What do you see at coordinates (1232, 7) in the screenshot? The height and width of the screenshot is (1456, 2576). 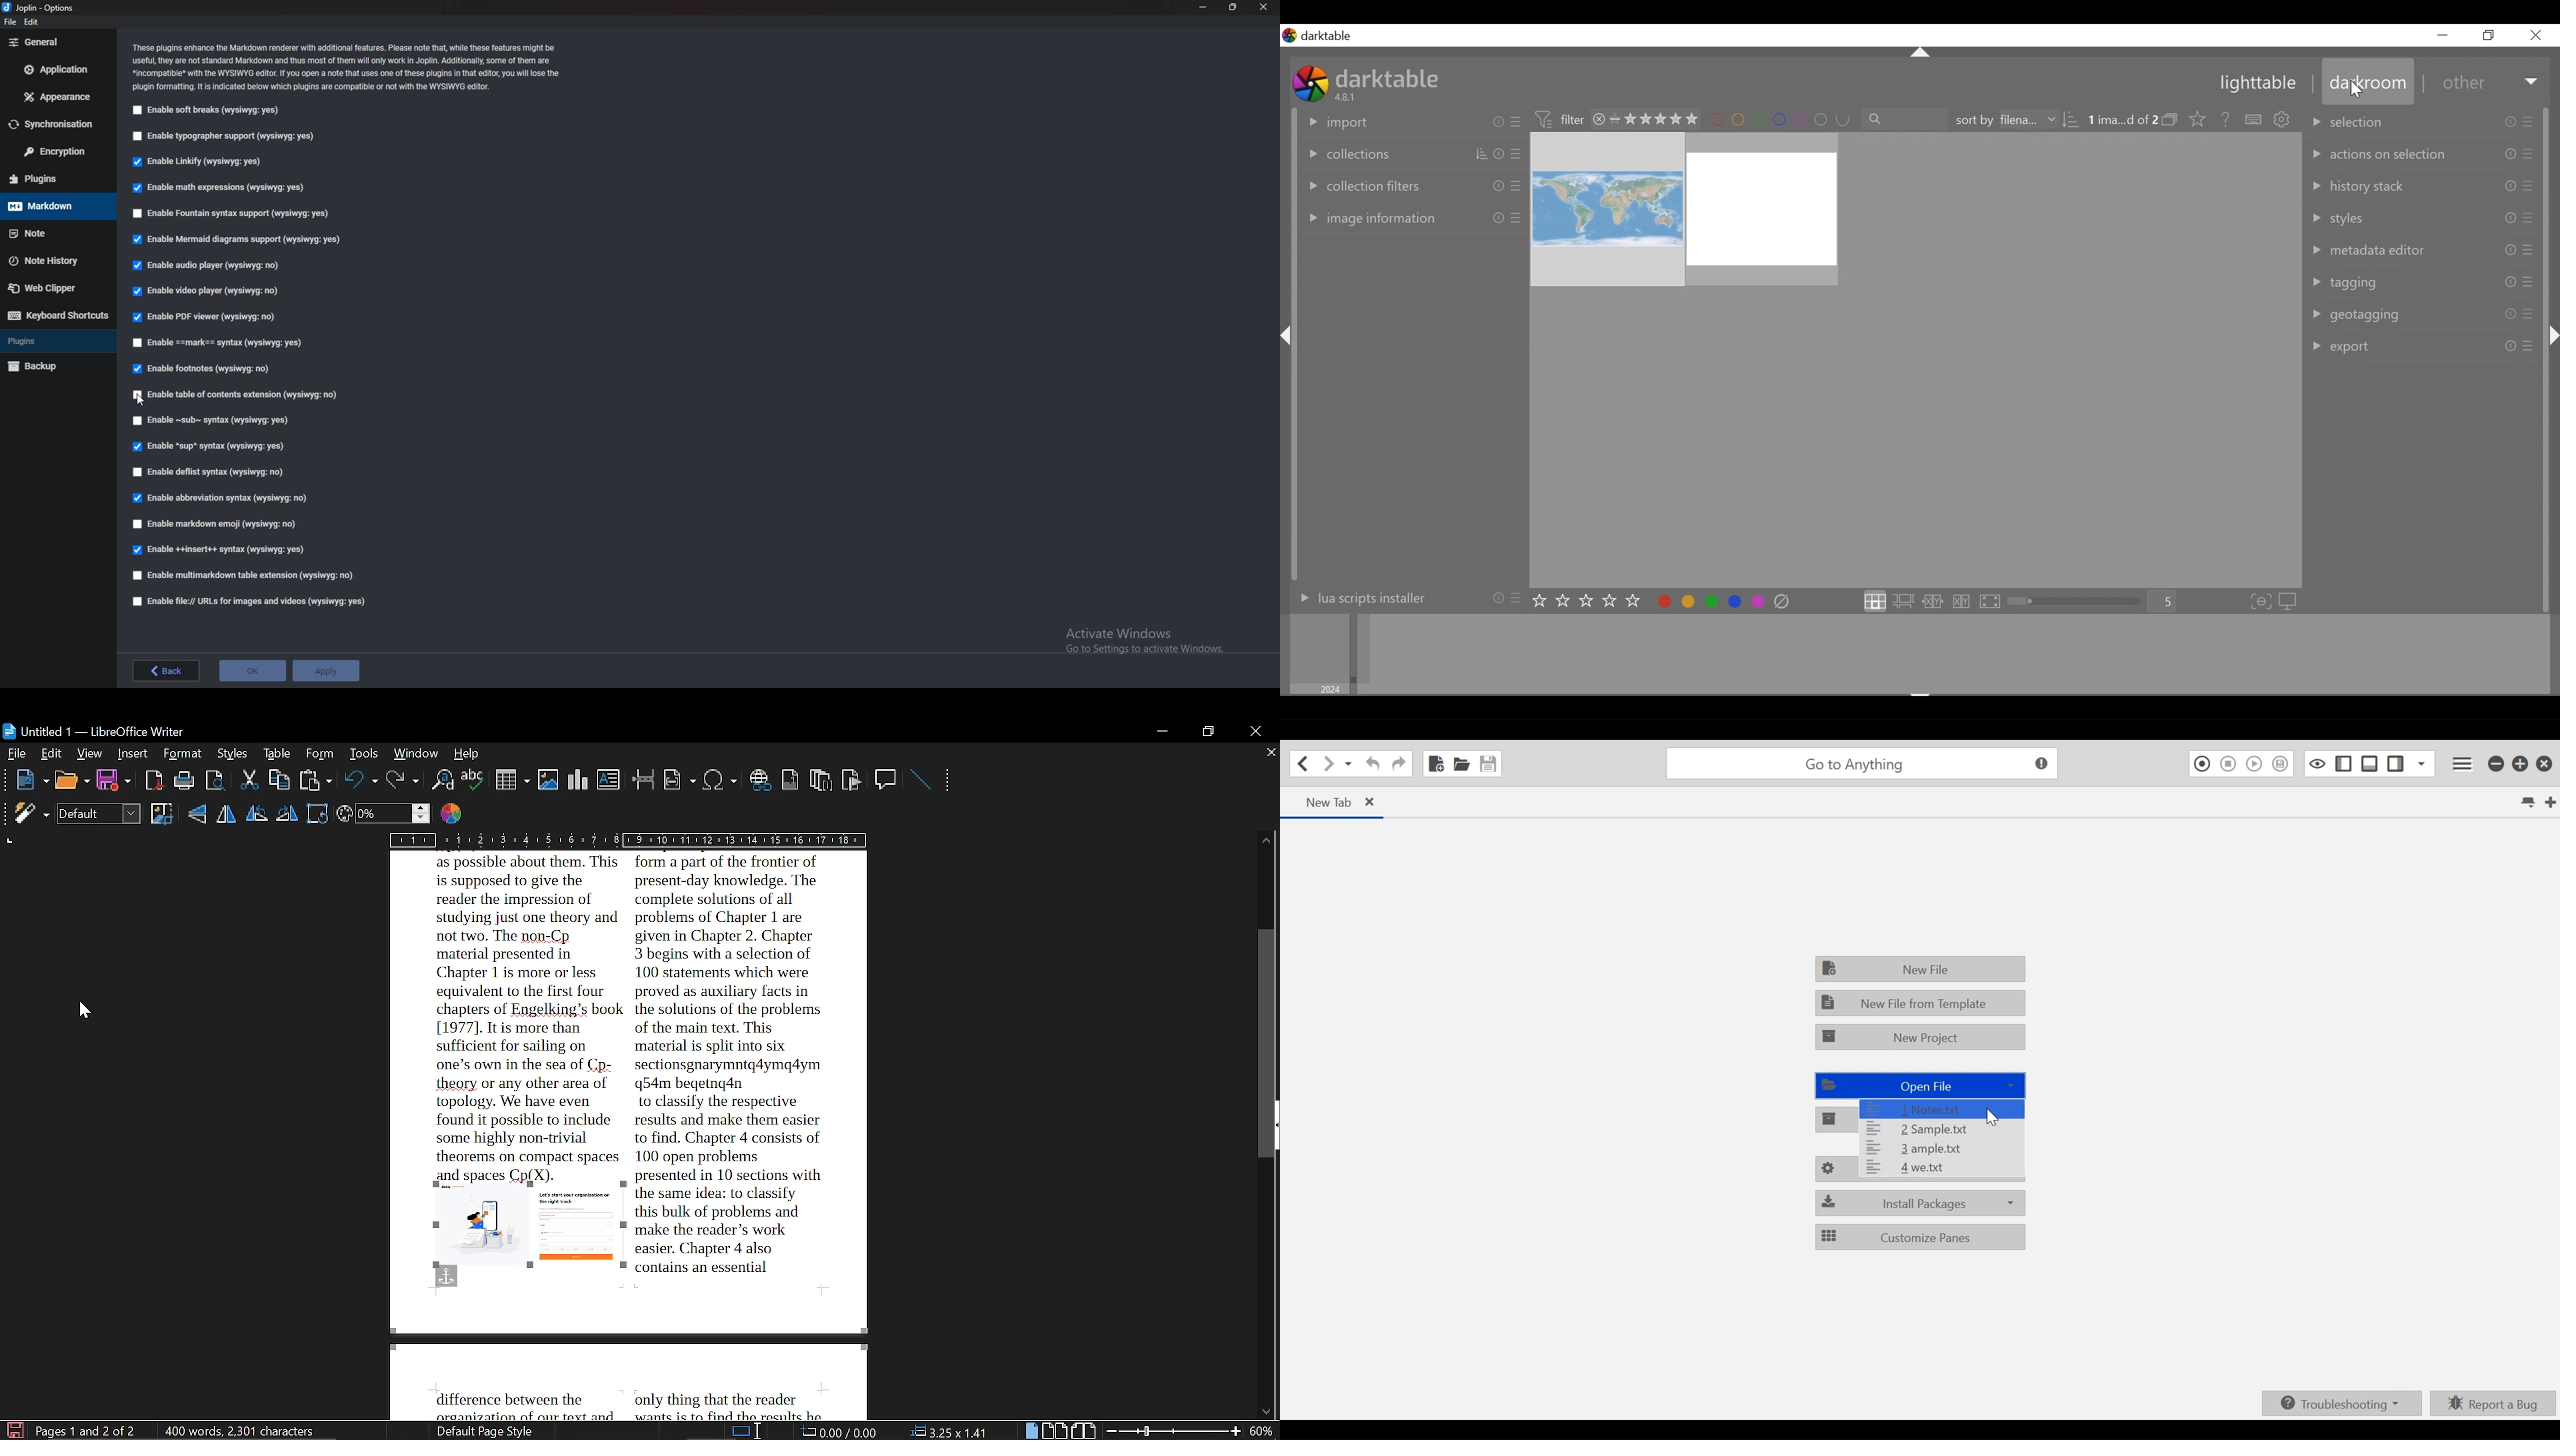 I see `resize` at bounding box center [1232, 7].